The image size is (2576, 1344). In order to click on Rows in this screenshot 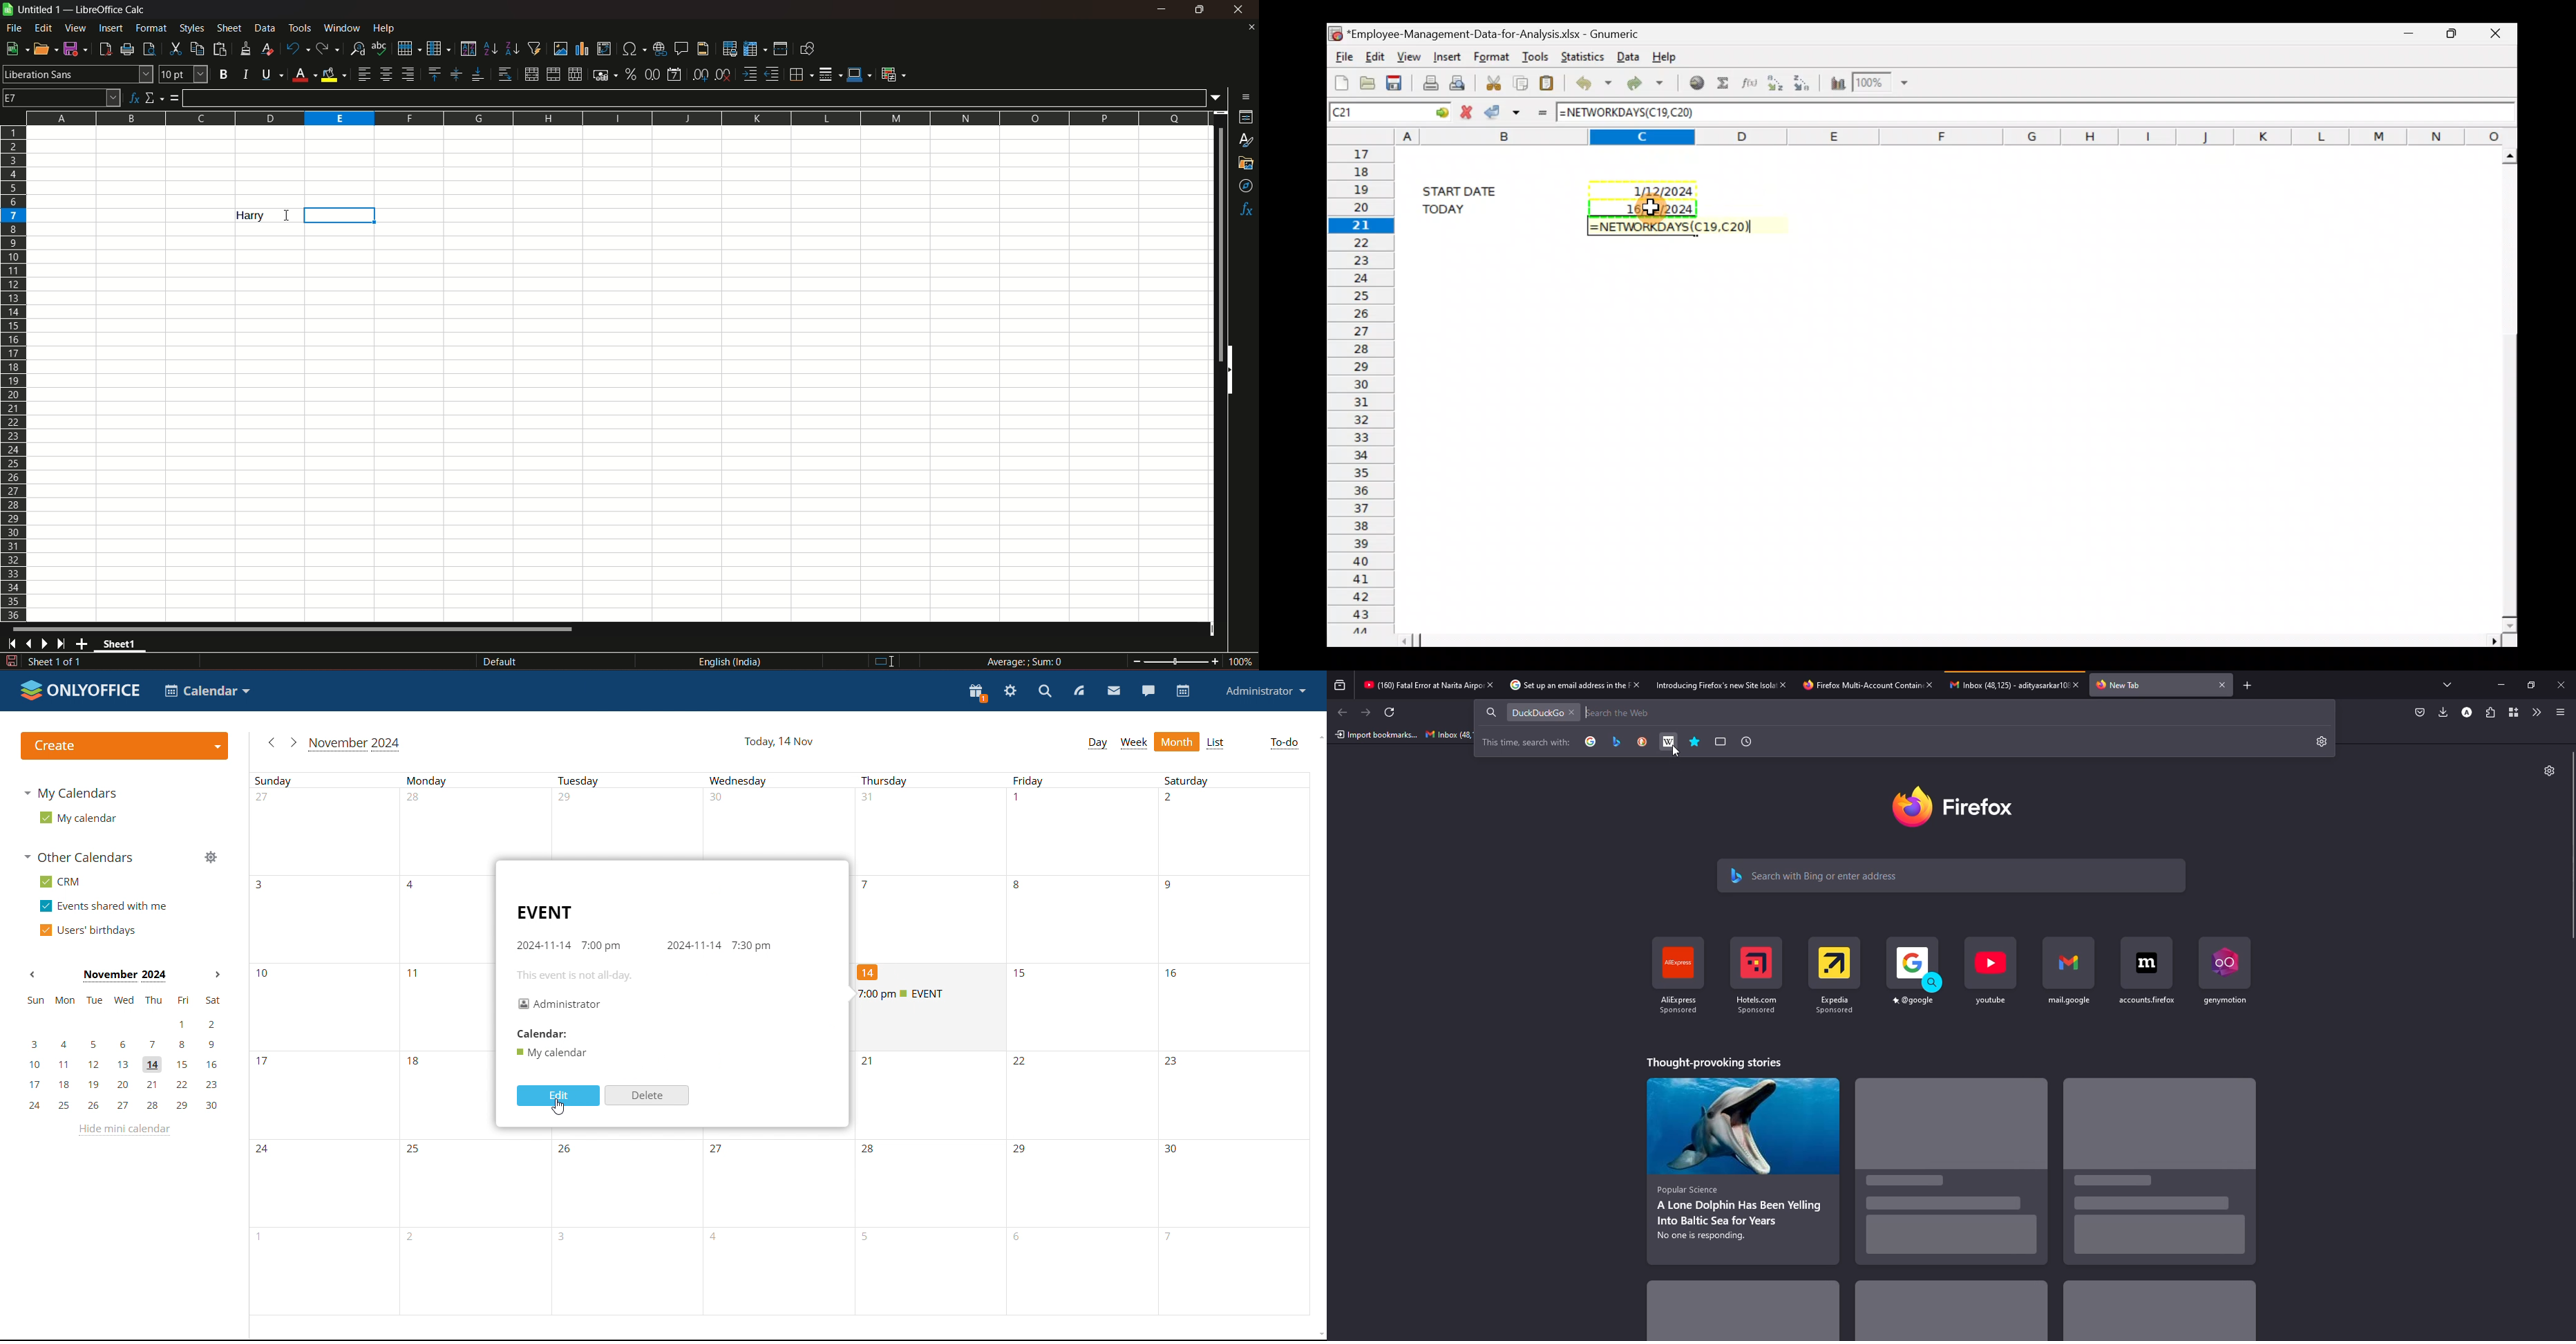, I will do `click(1359, 388)`.